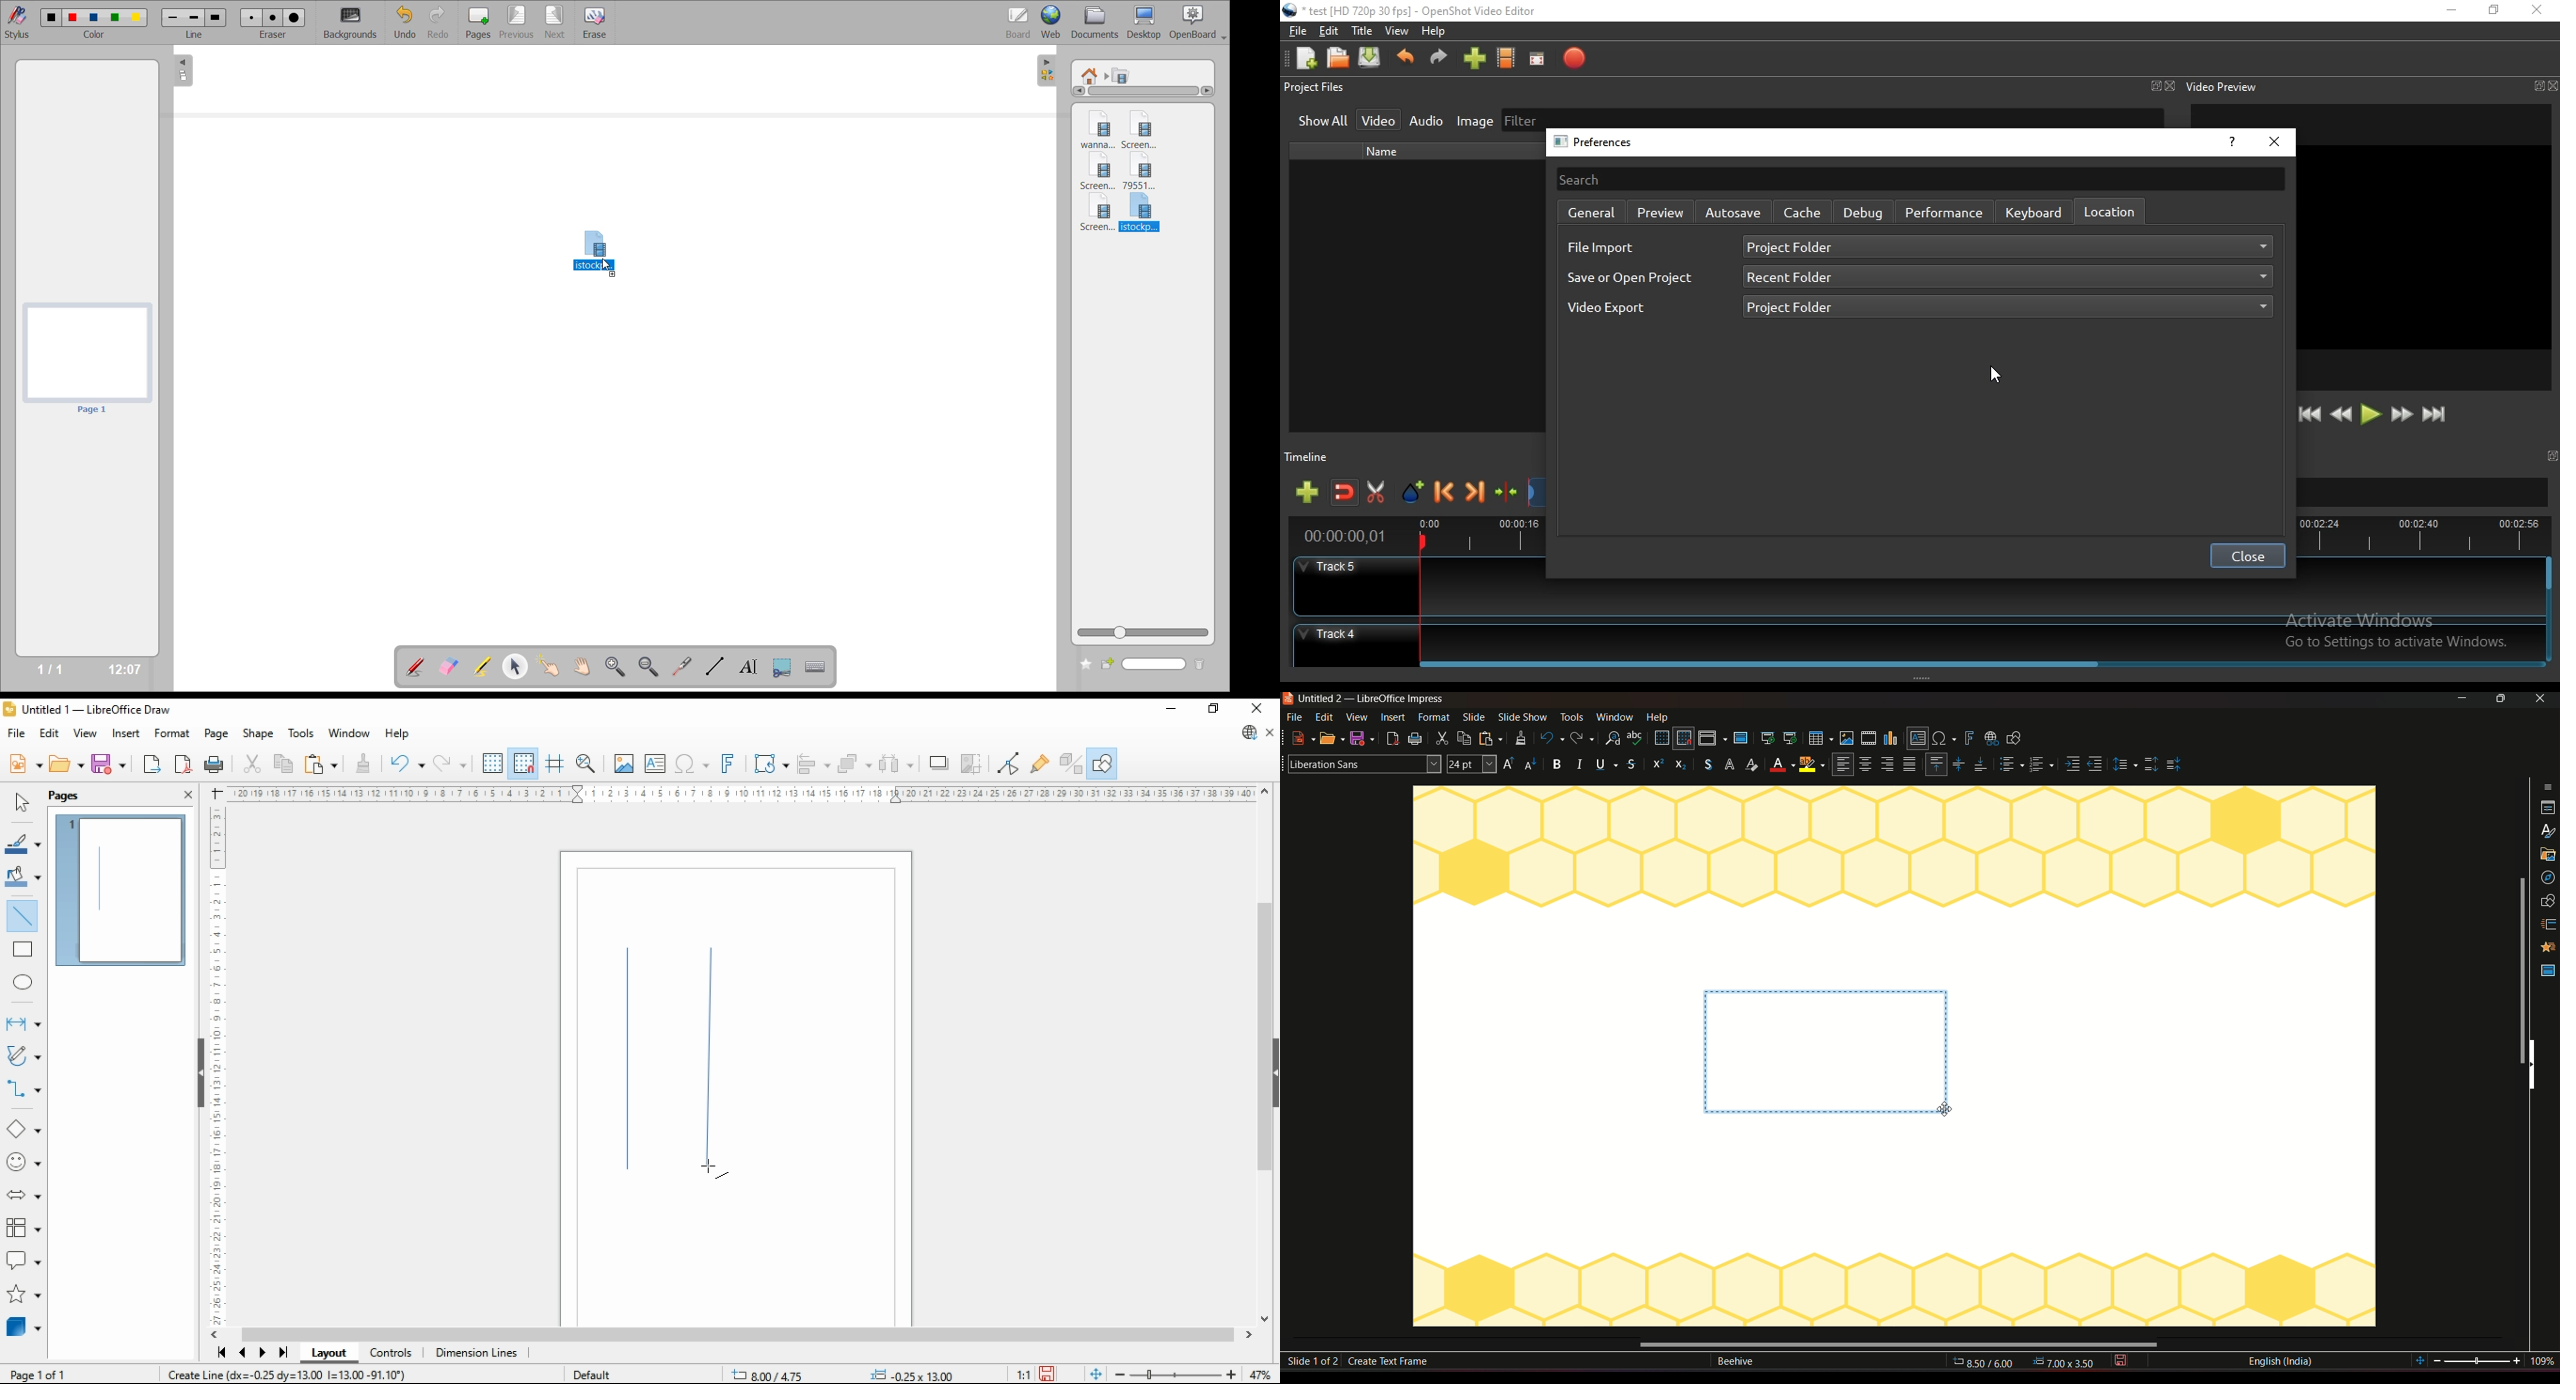  I want to click on open, so click(66, 765).